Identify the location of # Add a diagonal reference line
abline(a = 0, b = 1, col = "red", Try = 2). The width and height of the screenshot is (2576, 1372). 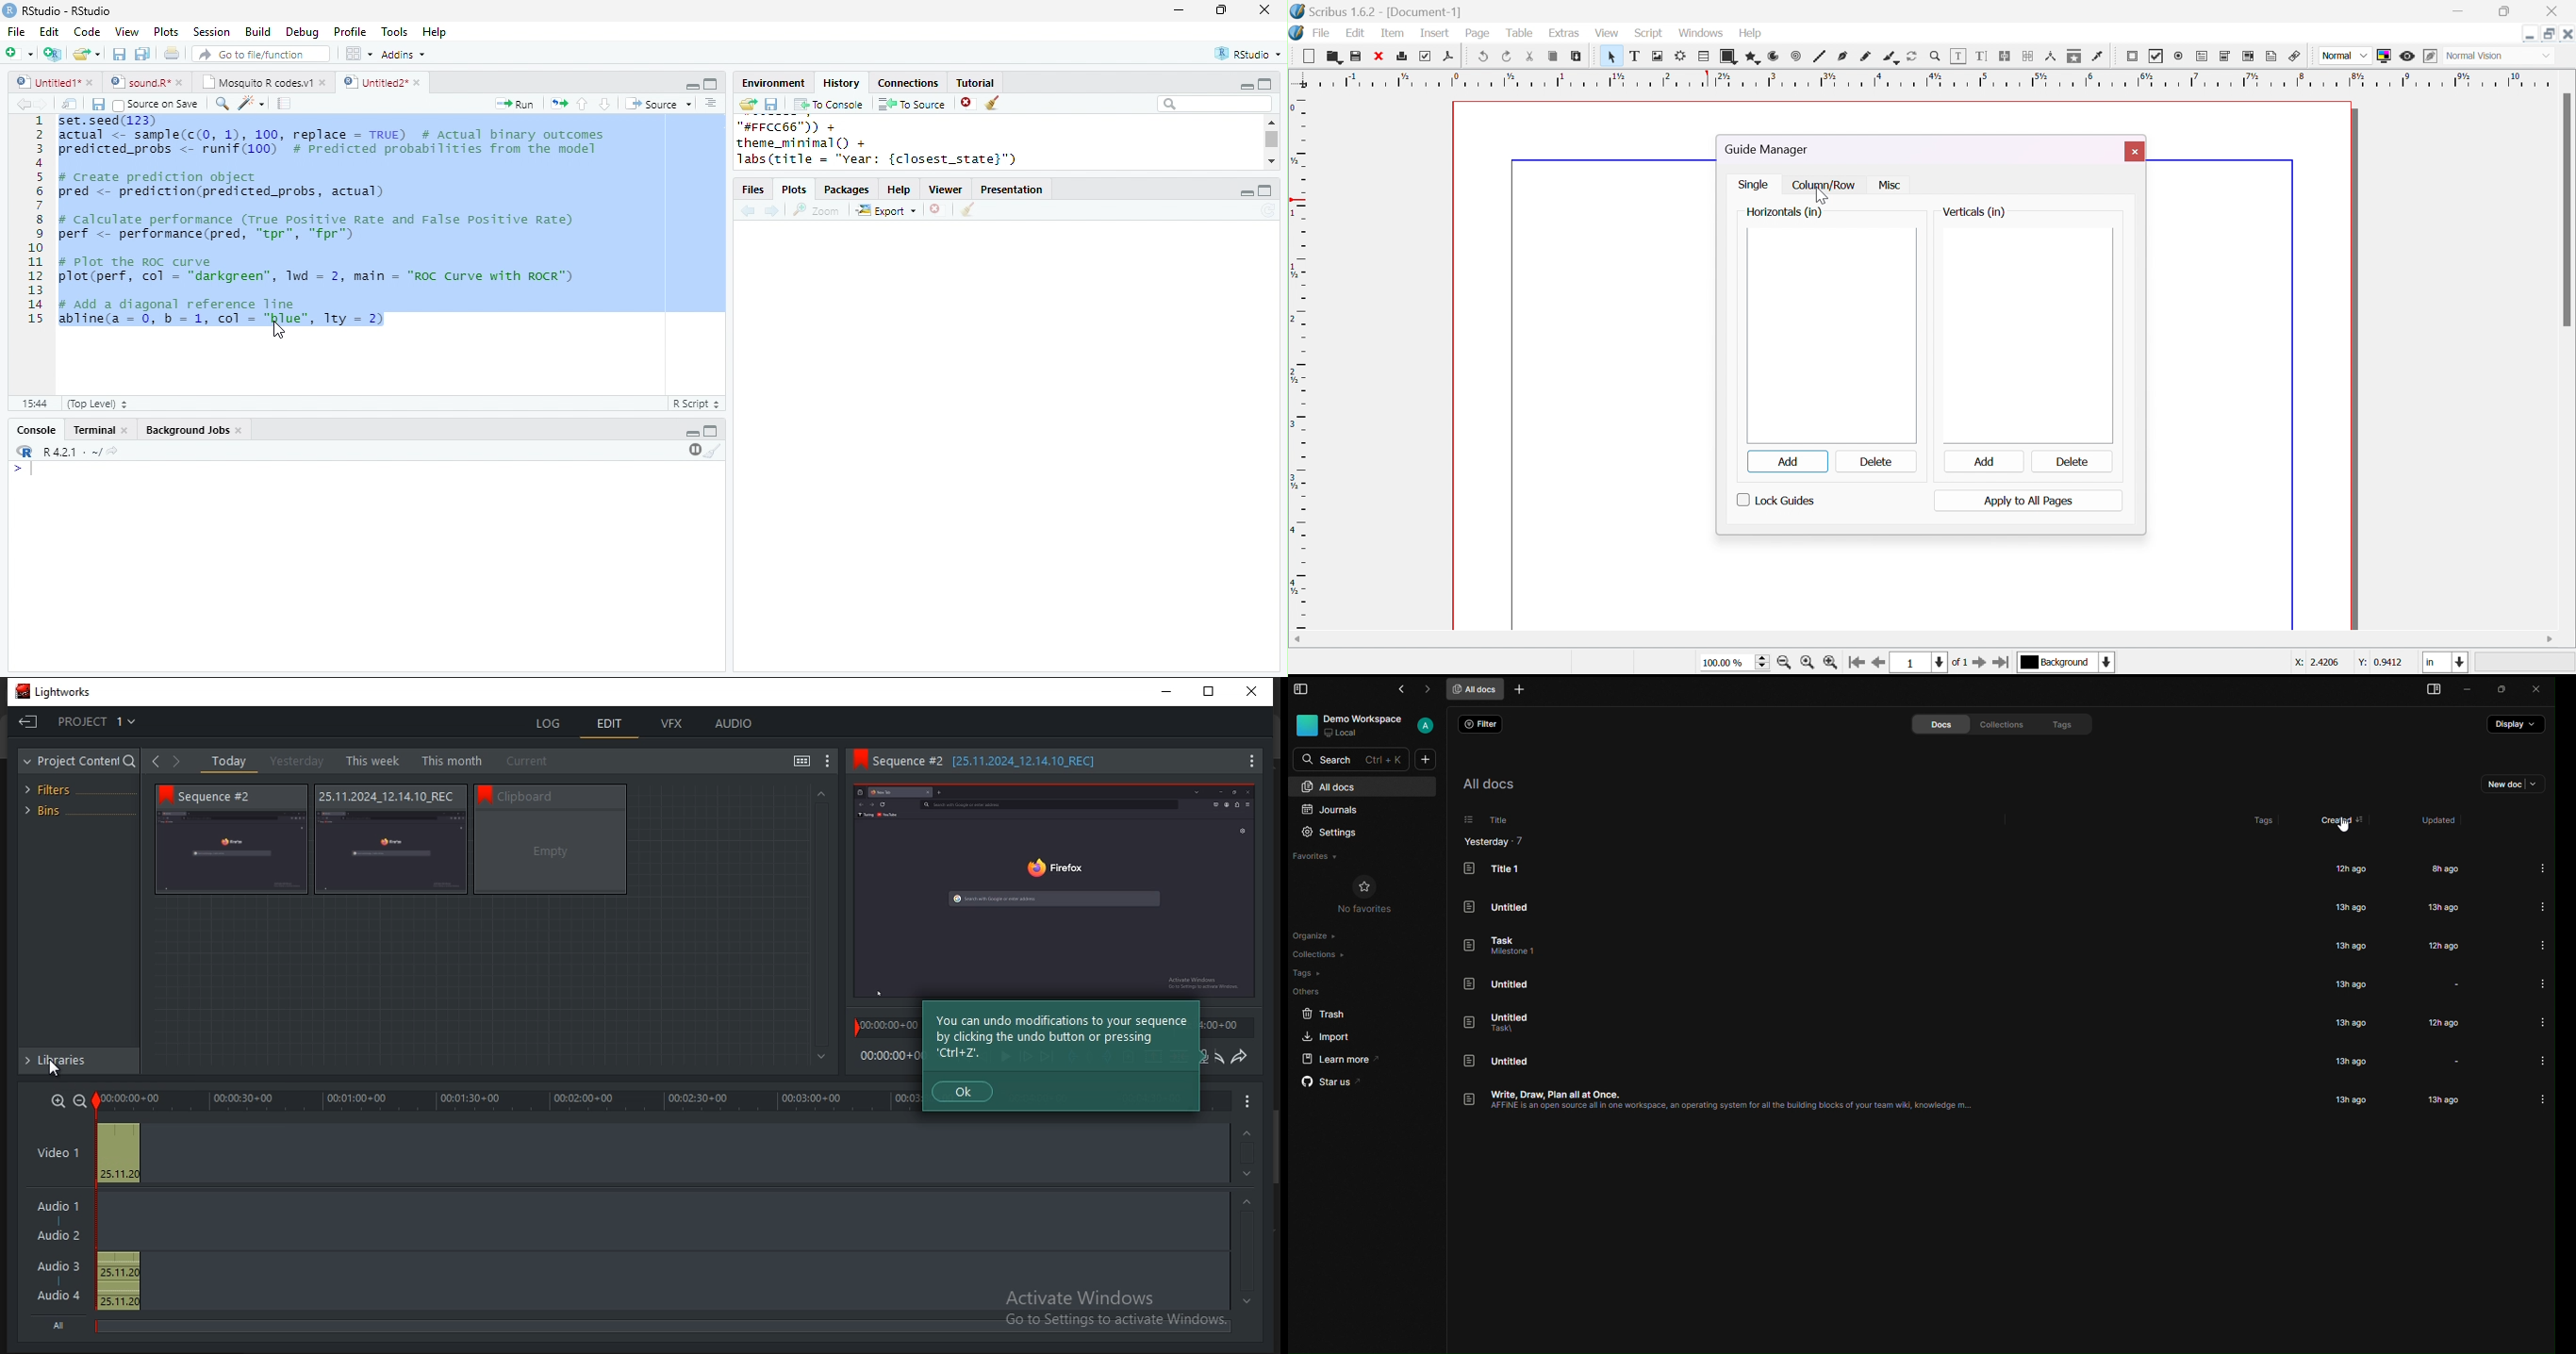
(221, 311).